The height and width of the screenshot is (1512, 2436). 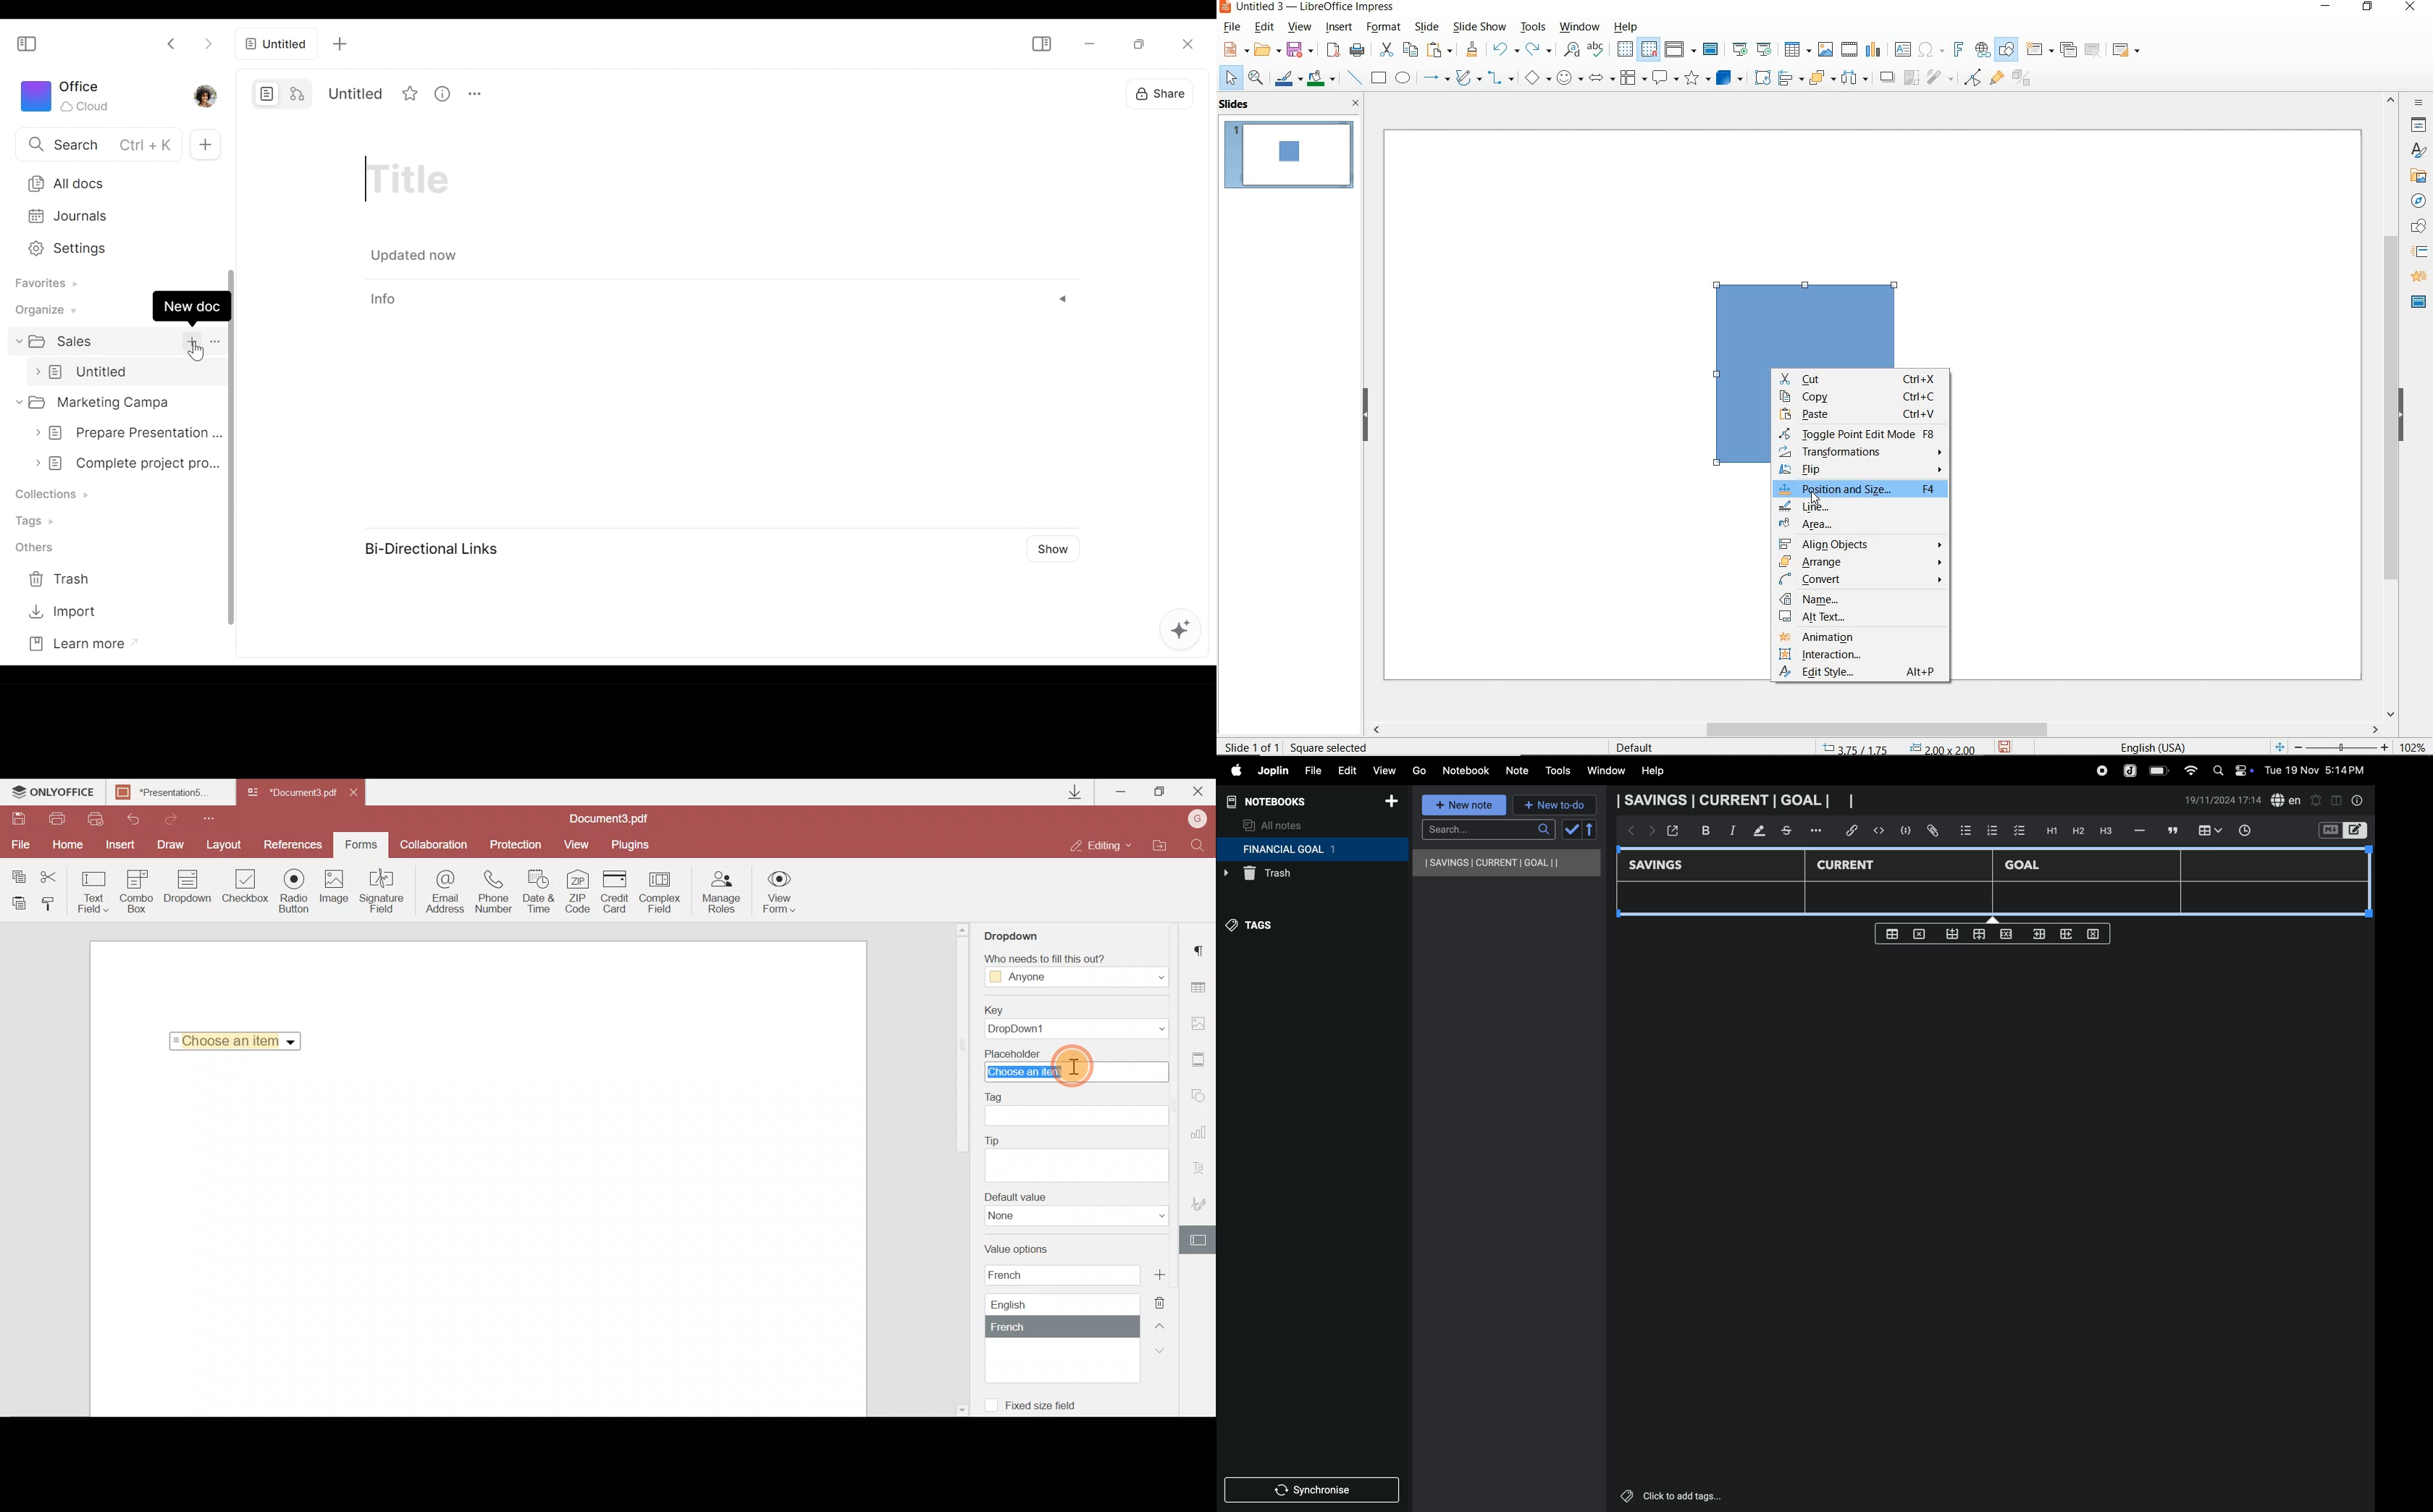 What do you see at coordinates (2020, 831) in the screenshot?
I see `check box` at bounding box center [2020, 831].